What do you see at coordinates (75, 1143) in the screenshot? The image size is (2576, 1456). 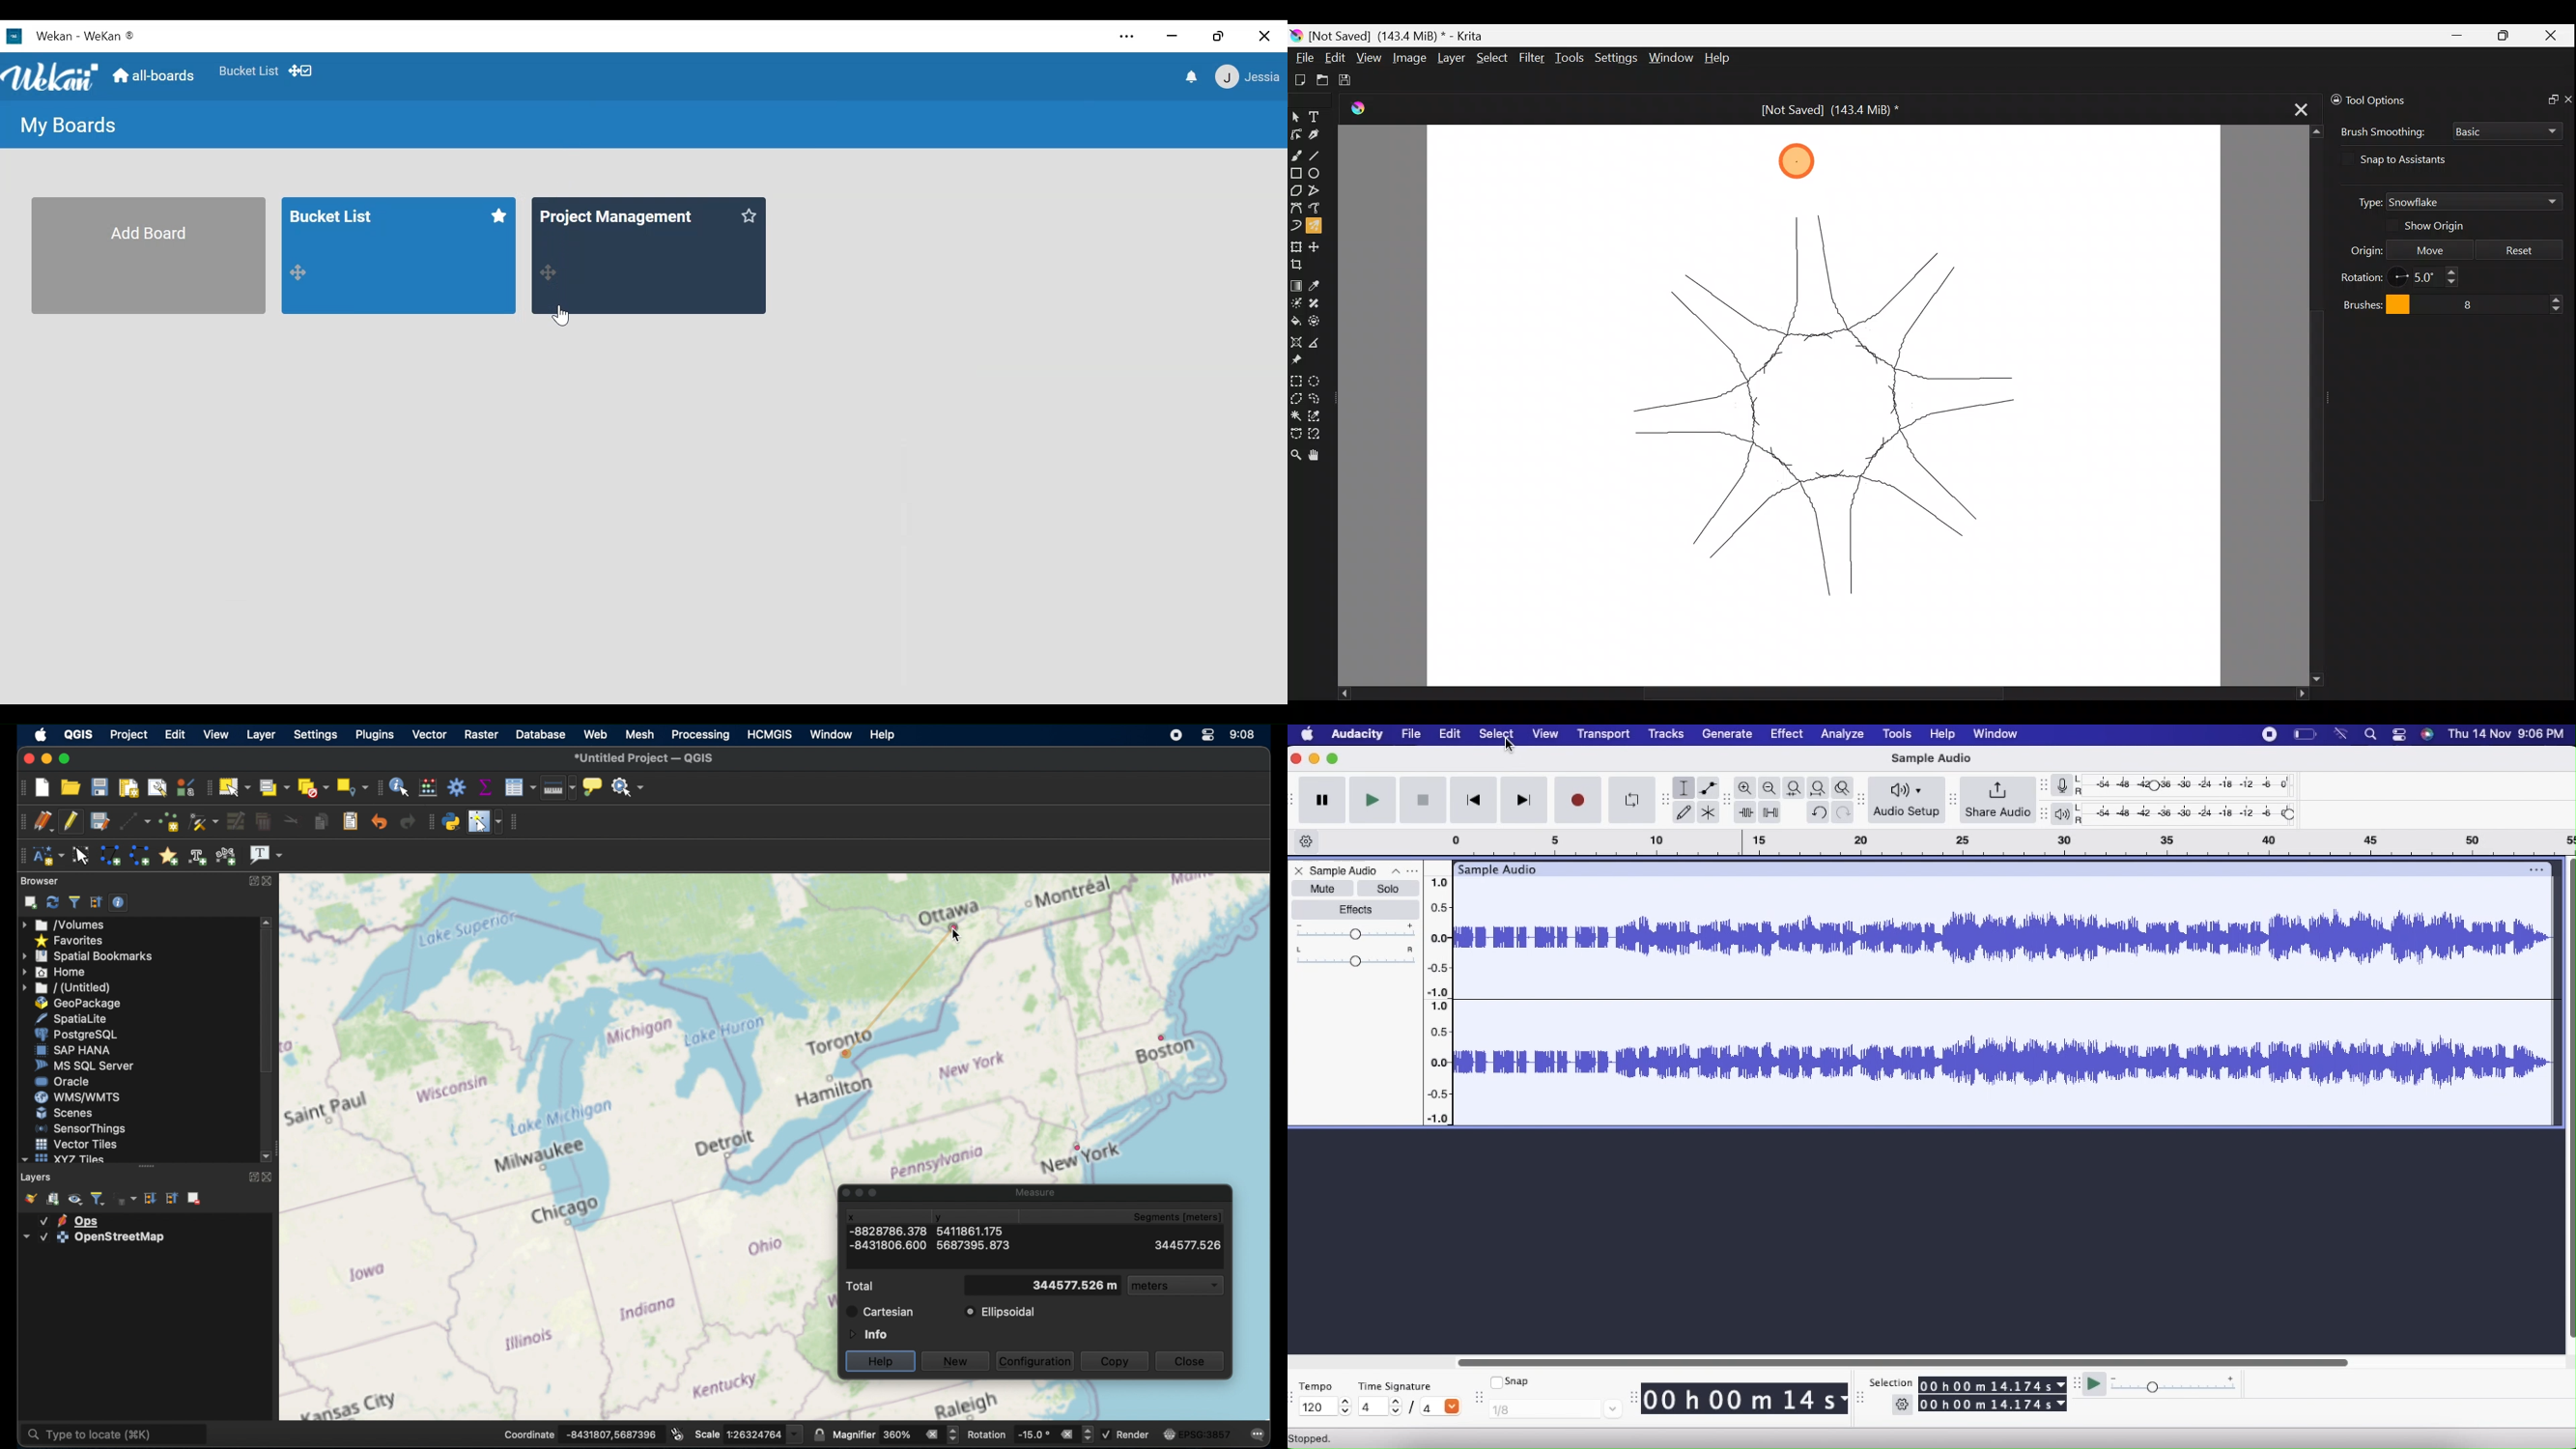 I see `vector tiles` at bounding box center [75, 1143].